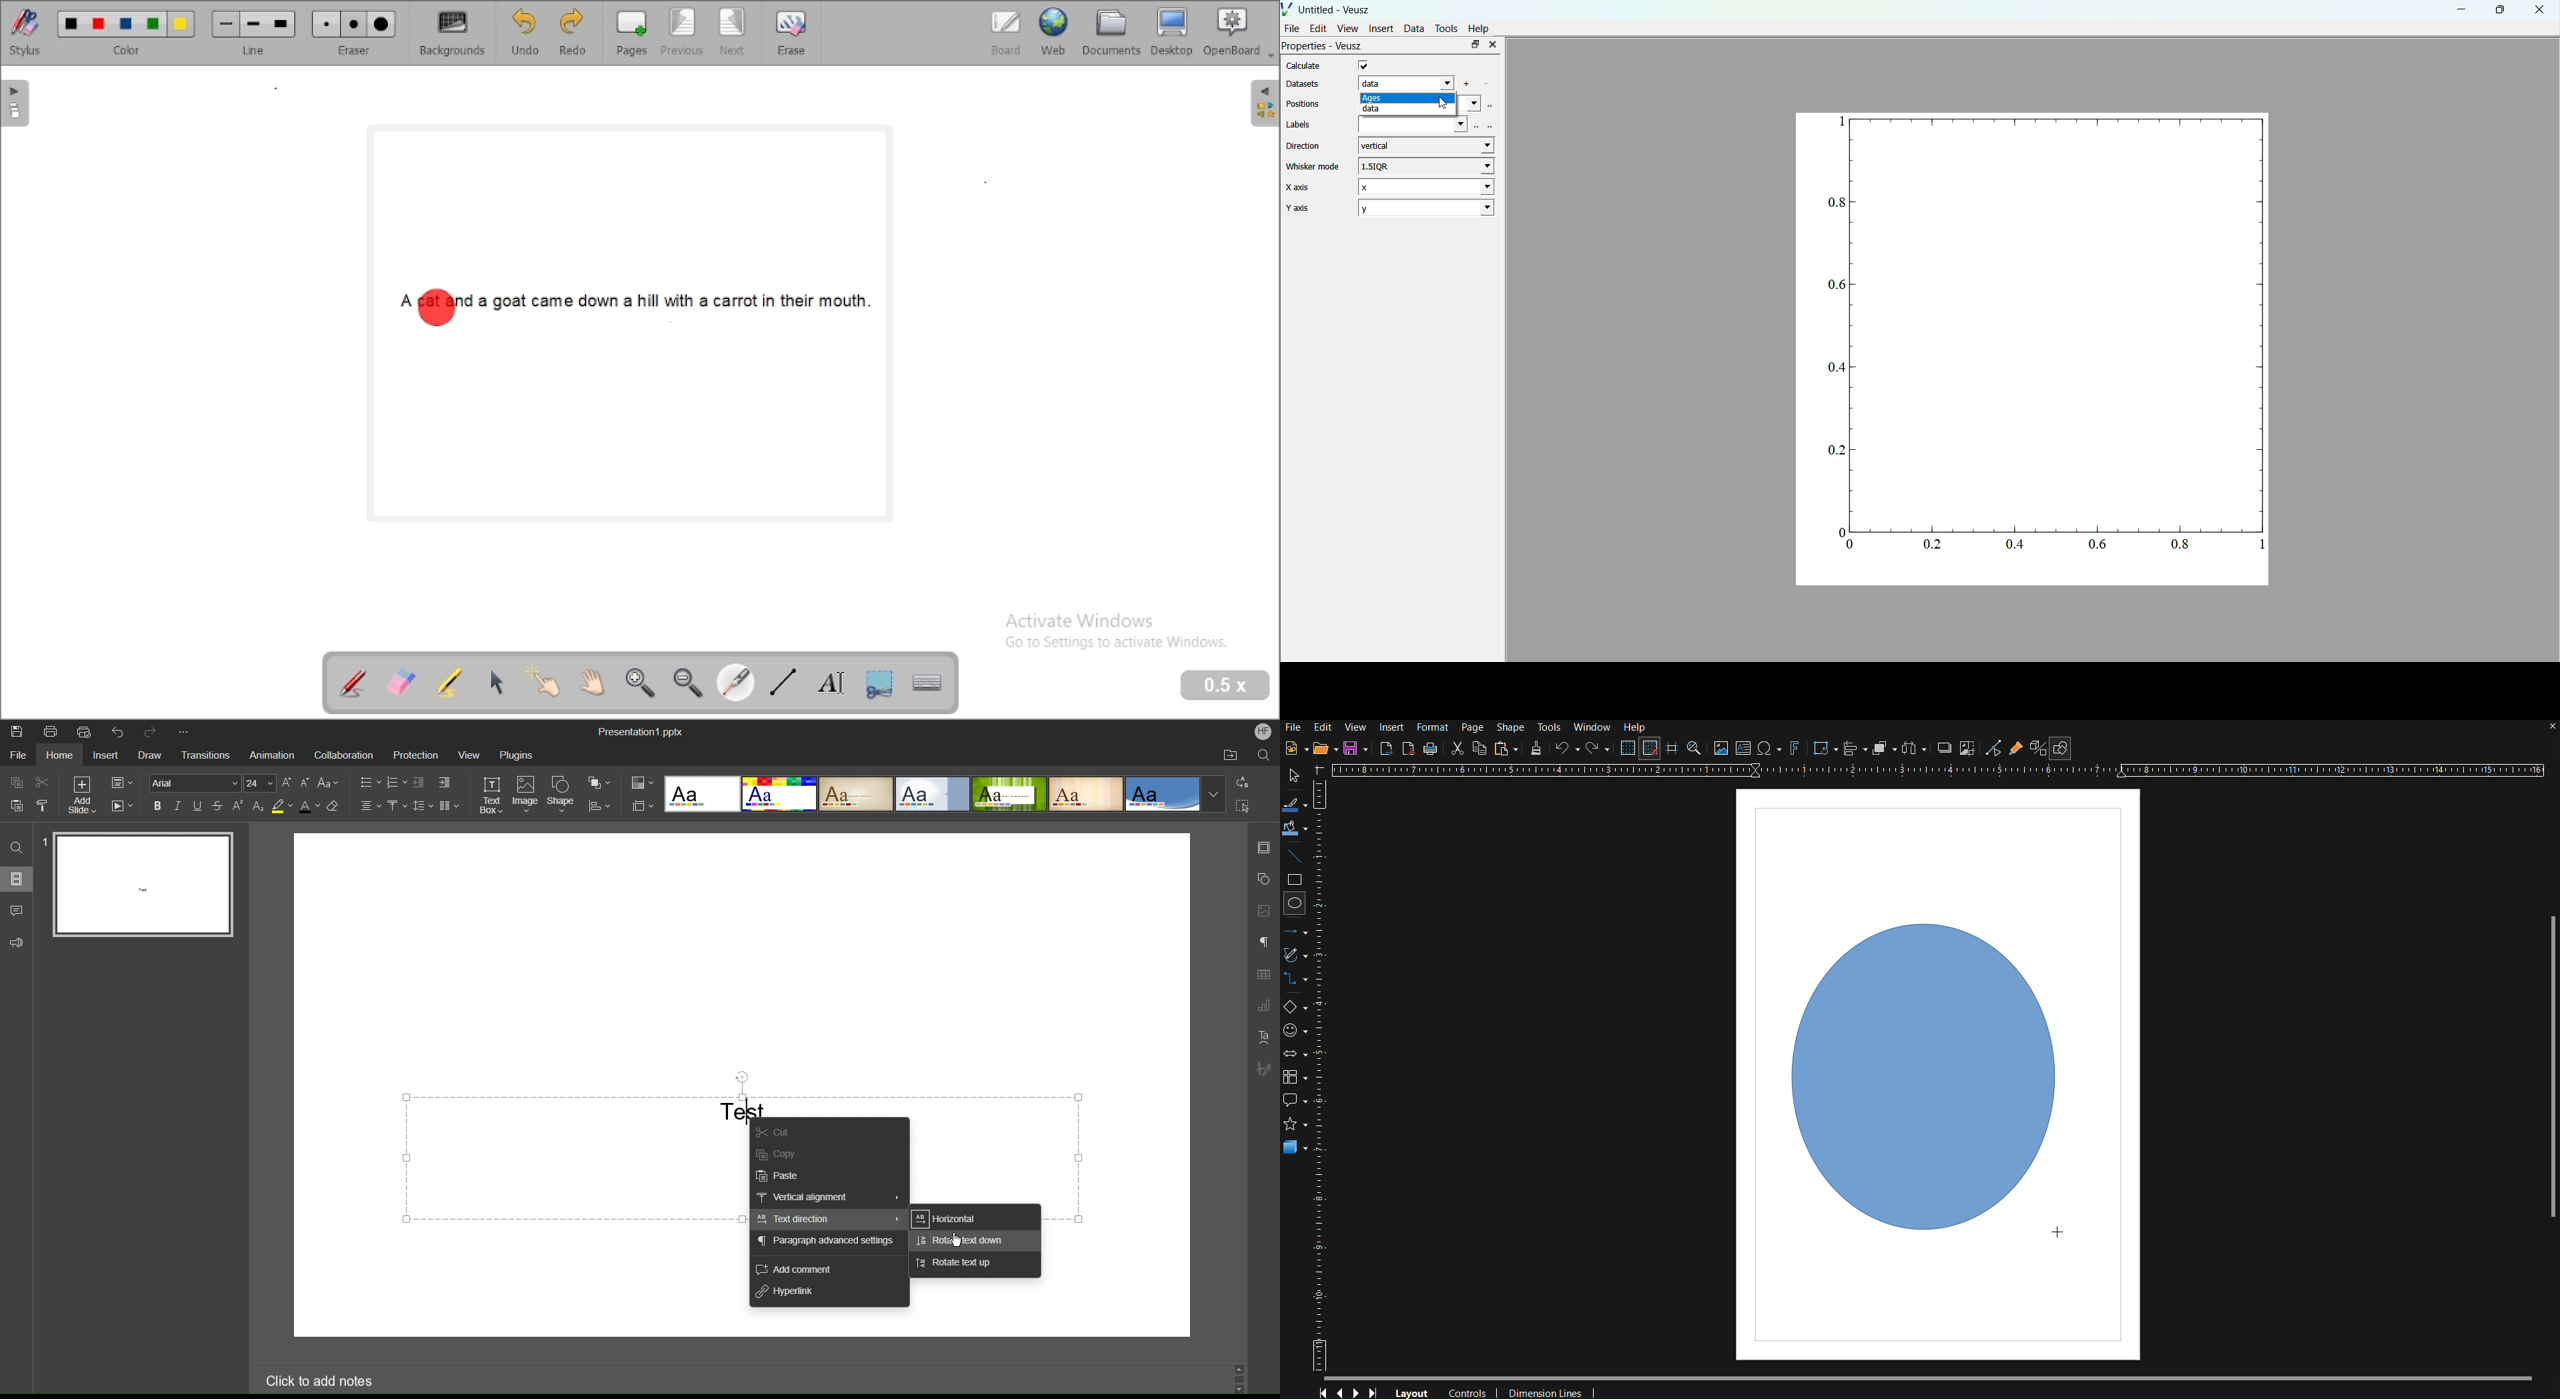 Image resolution: width=2576 pixels, height=1400 pixels. I want to click on Protection, so click(413, 754).